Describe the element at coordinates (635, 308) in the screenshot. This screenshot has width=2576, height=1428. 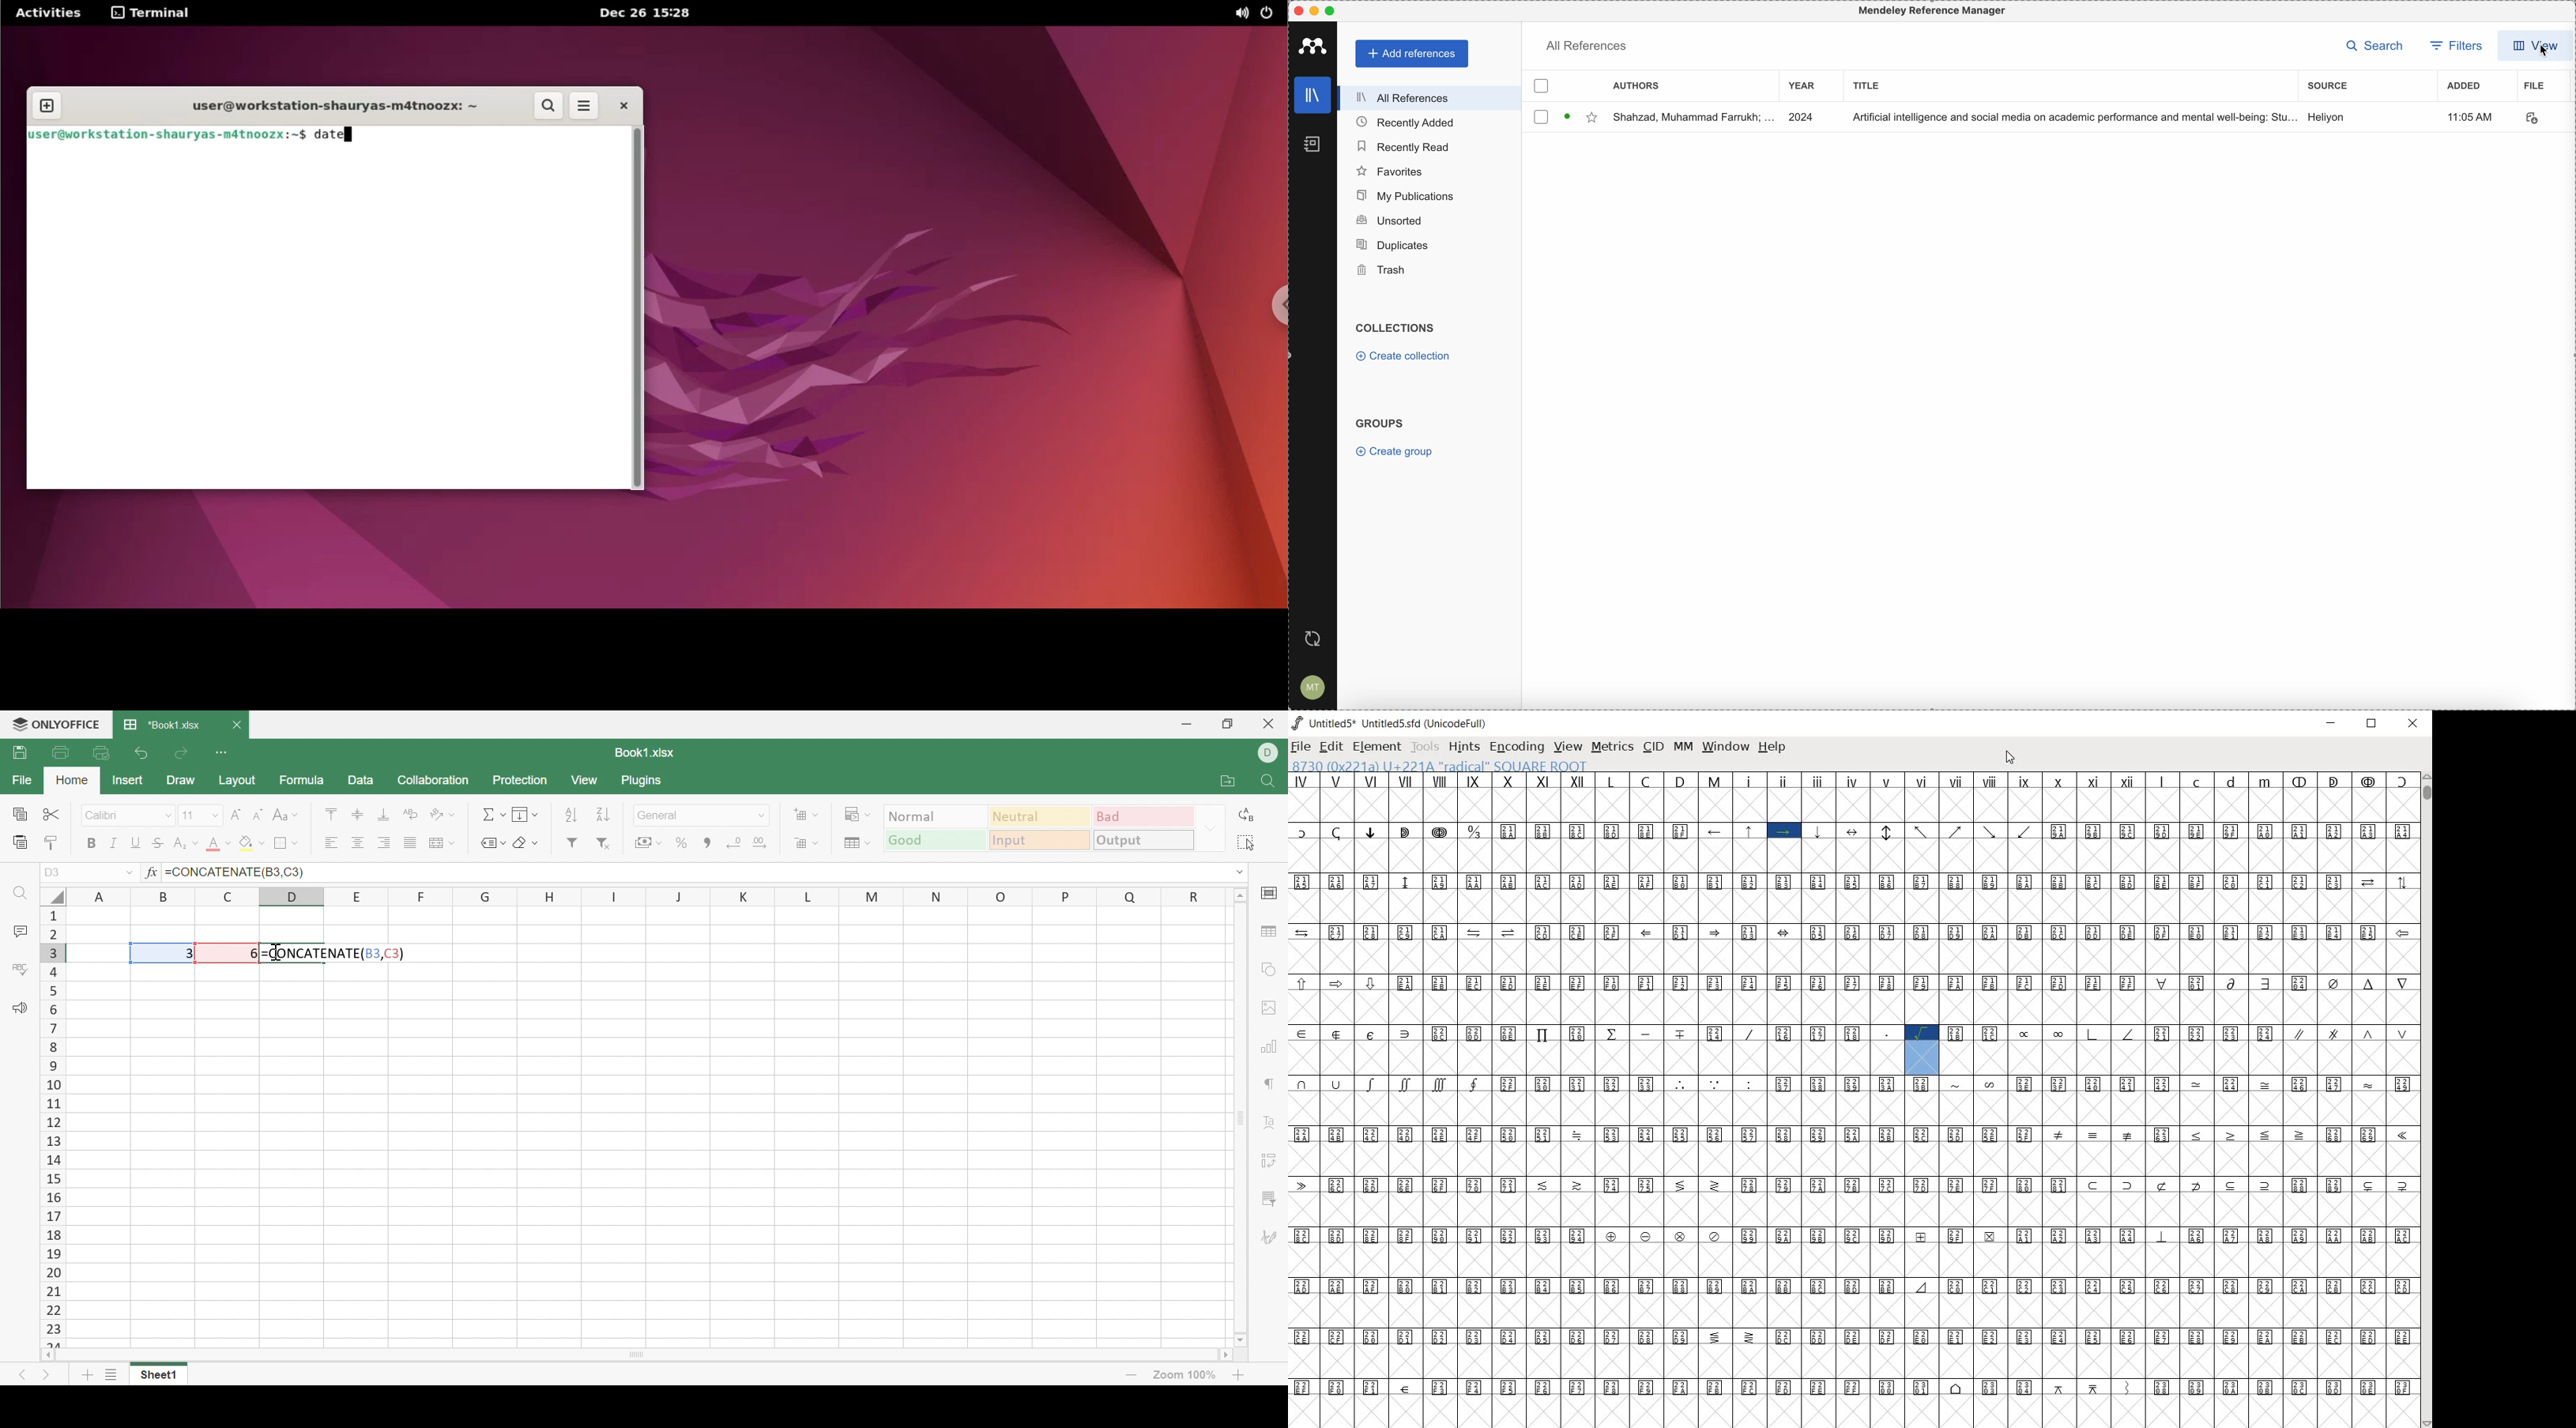
I see `scrollbar` at that location.